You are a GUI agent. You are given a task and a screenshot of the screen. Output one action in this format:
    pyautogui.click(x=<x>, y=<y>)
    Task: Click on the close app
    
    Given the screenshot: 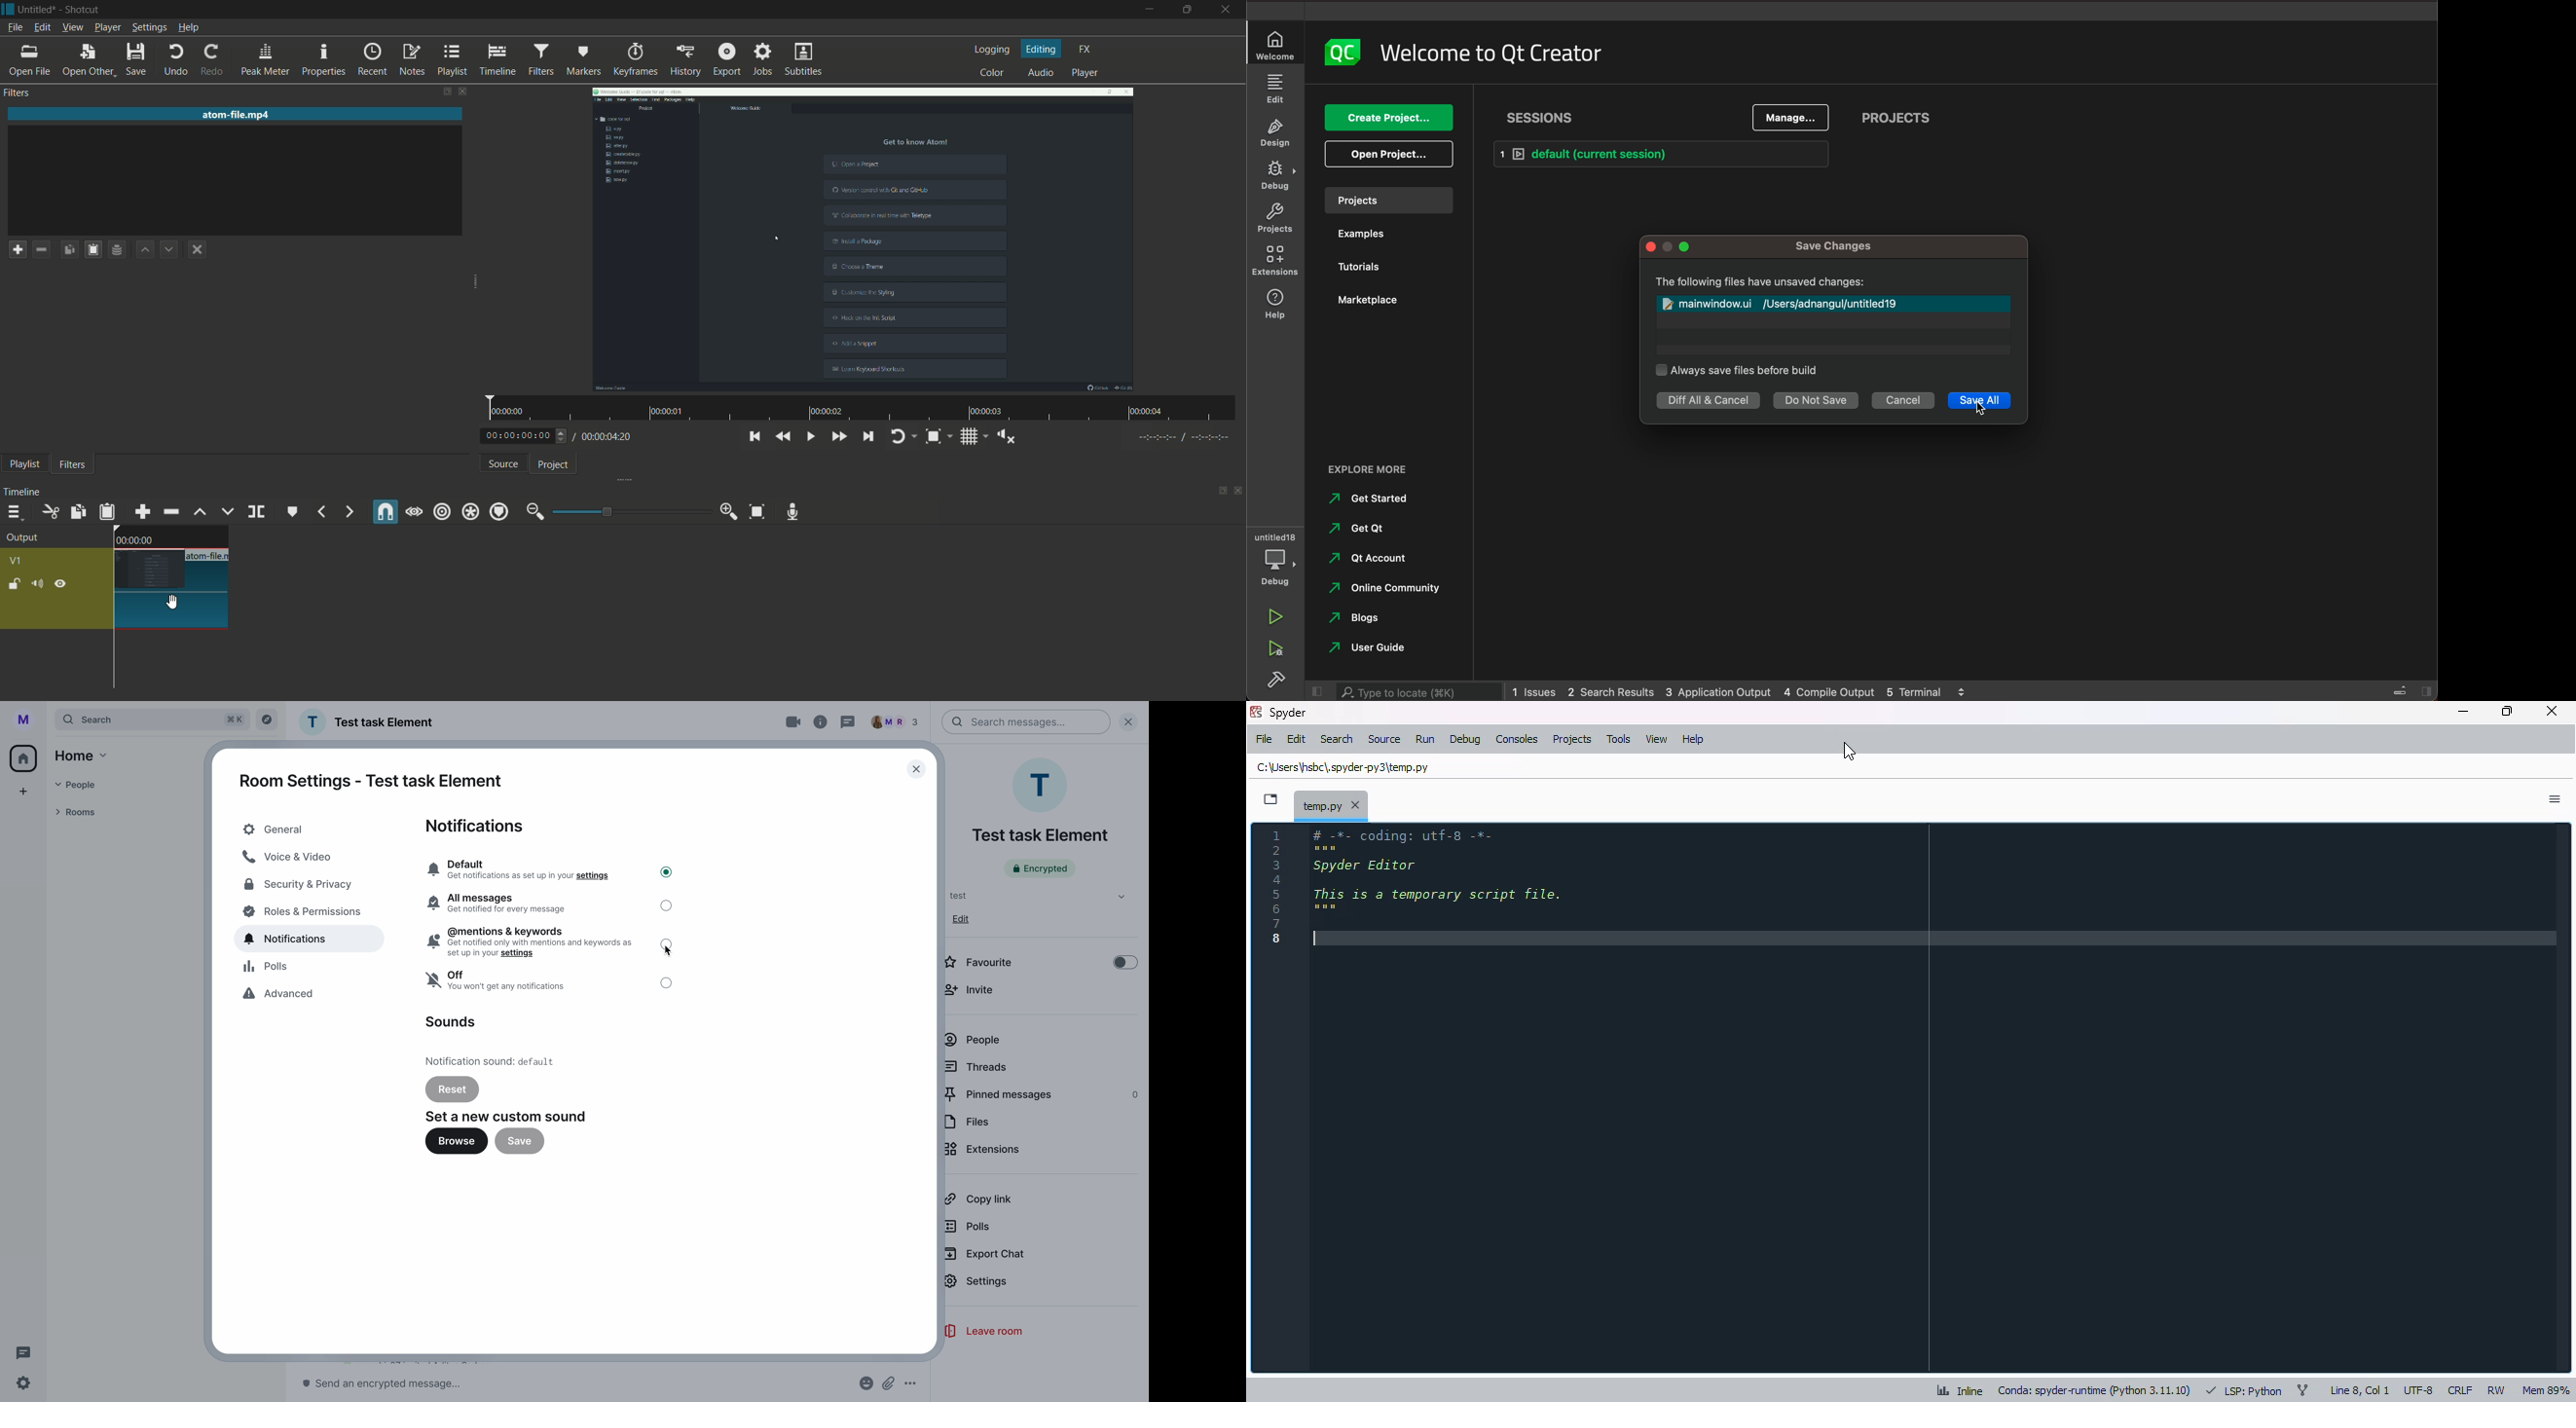 What is the action you would take?
    pyautogui.click(x=1228, y=10)
    